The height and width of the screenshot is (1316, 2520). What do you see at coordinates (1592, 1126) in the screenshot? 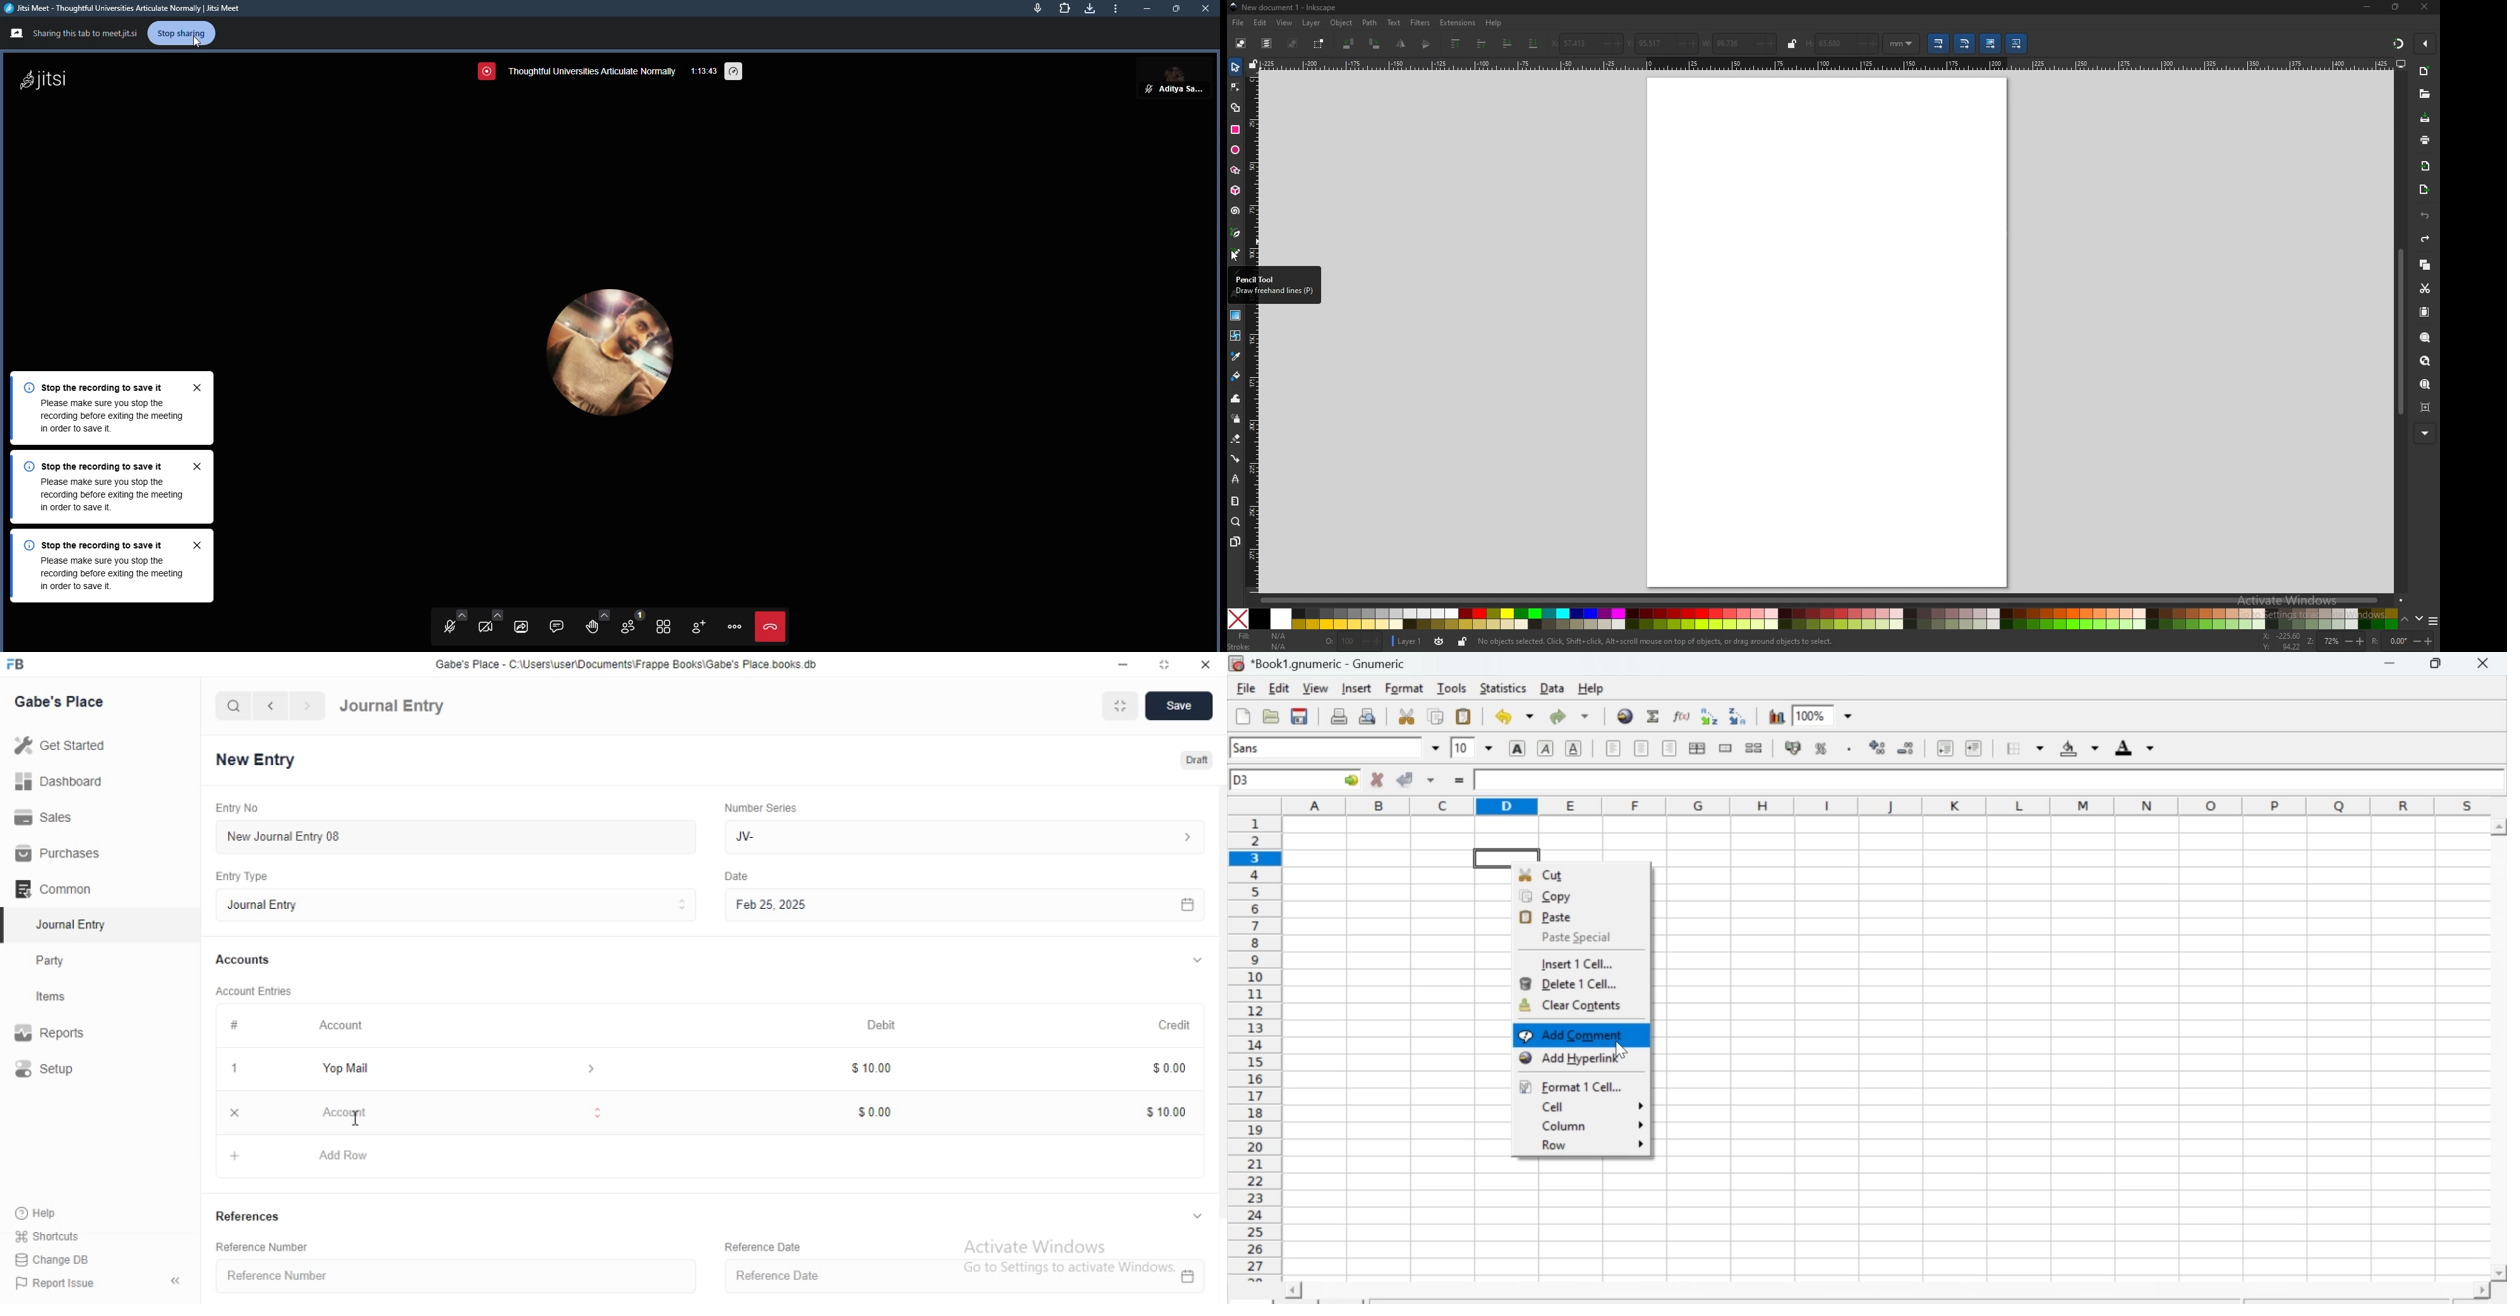
I see `Column` at bounding box center [1592, 1126].